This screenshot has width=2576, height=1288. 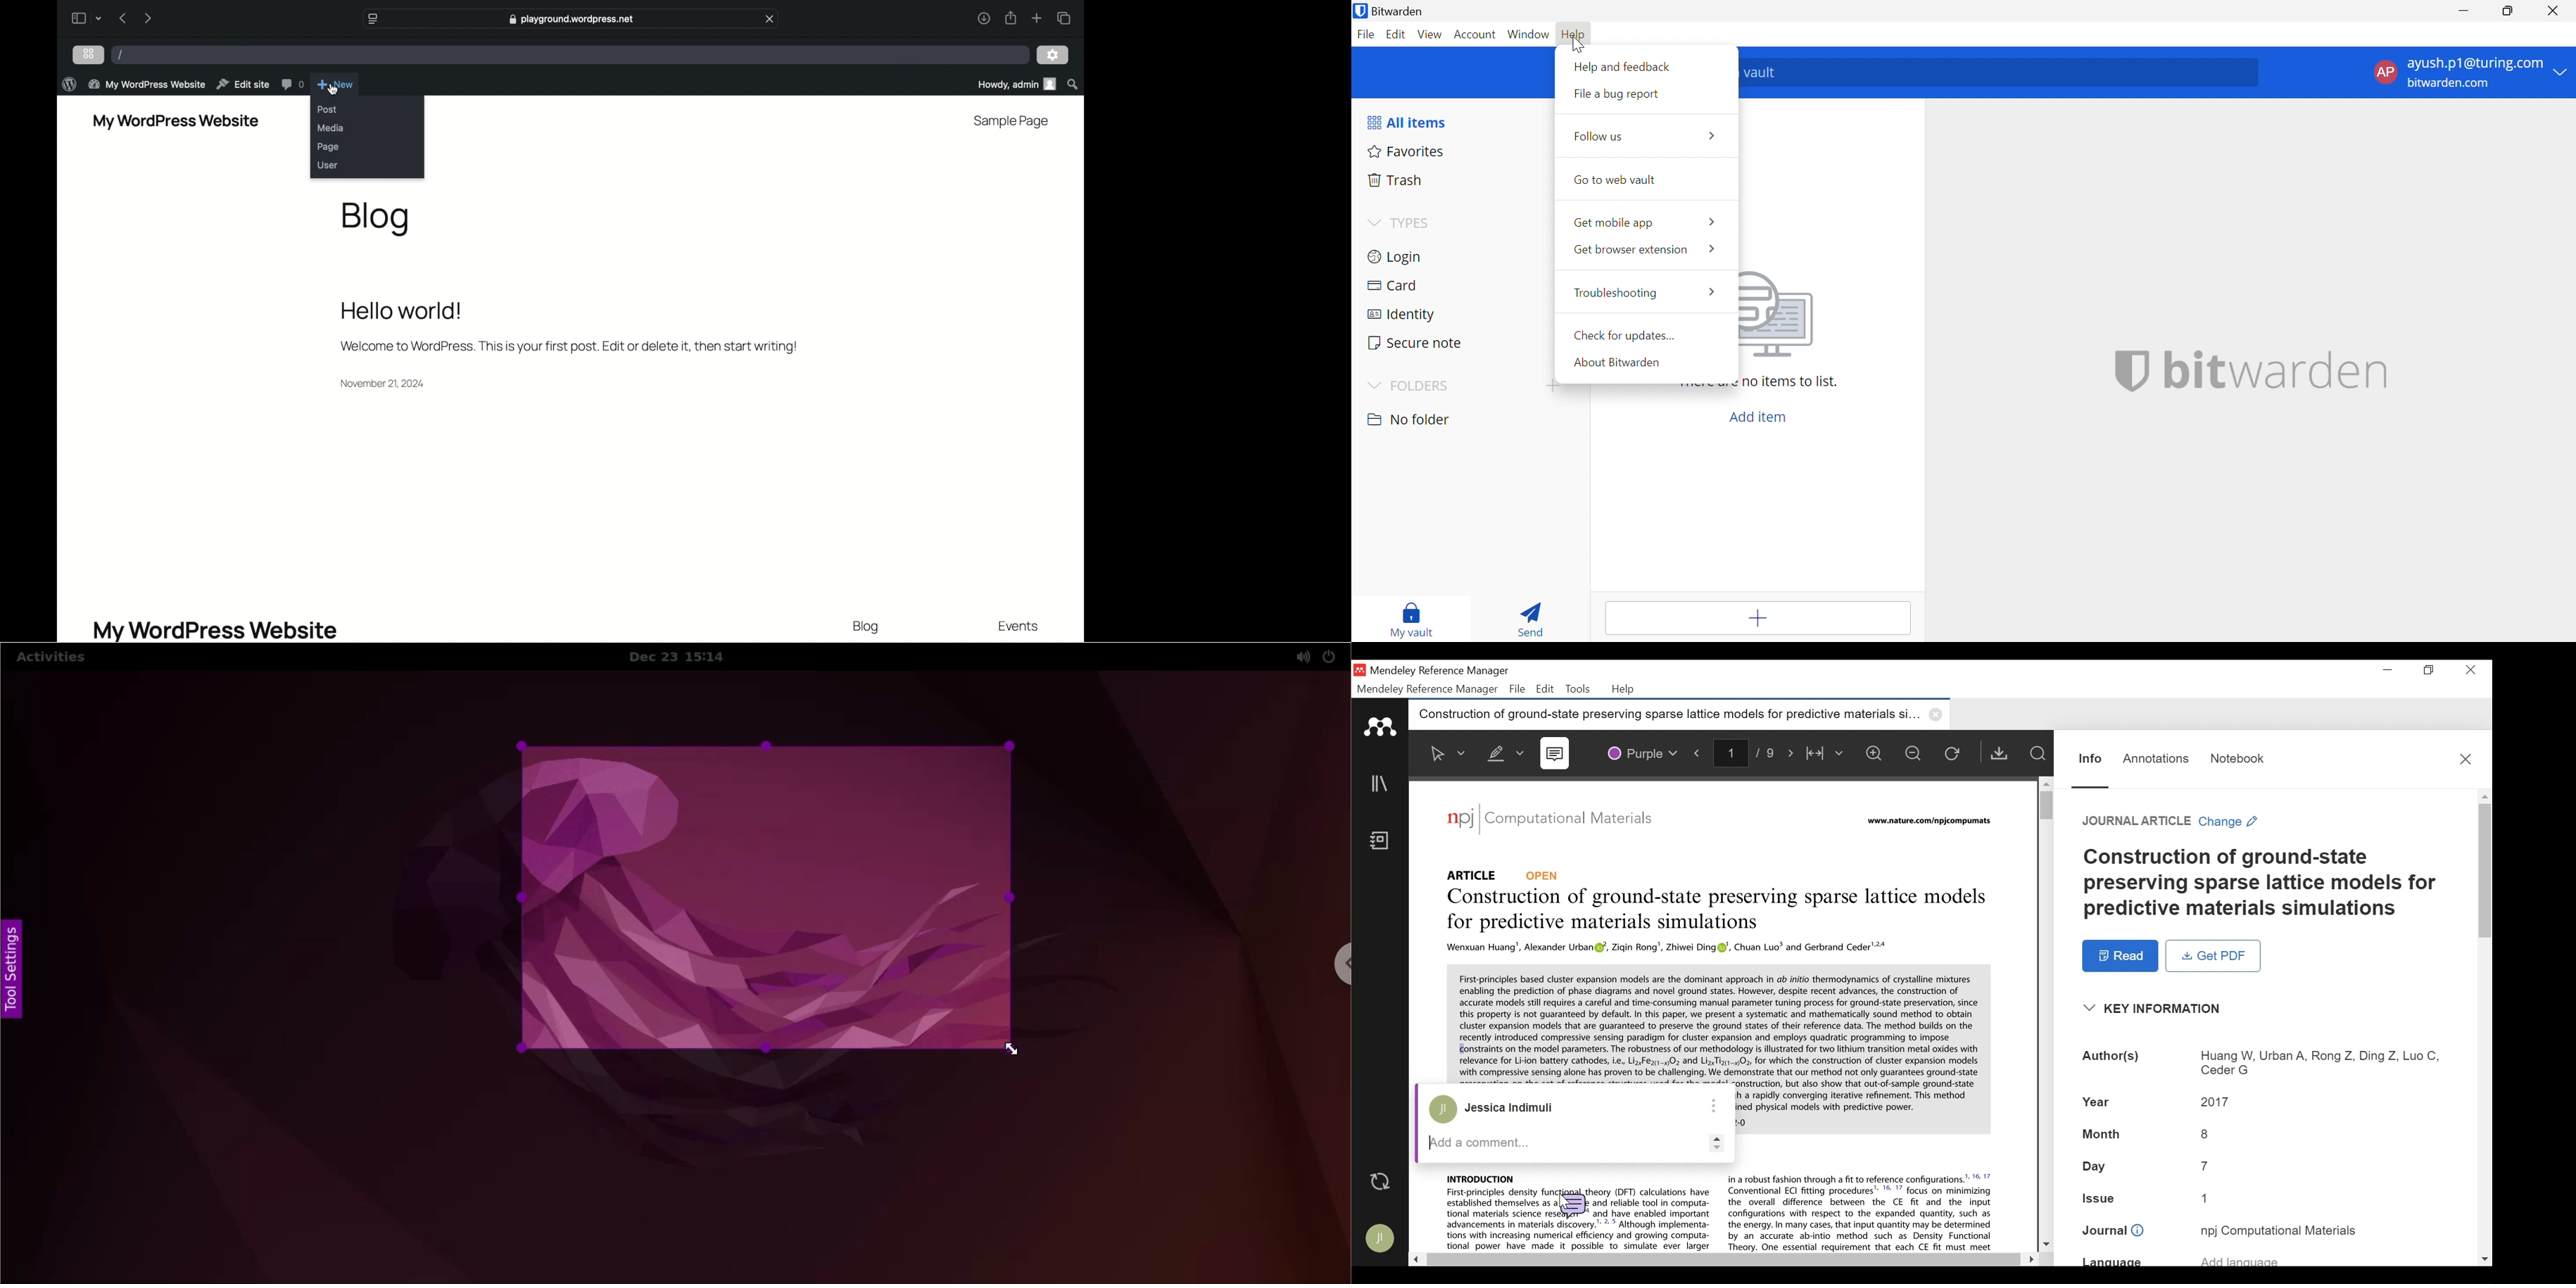 What do you see at coordinates (1381, 727) in the screenshot?
I see `Mendeley Logo` at bounding box center [1381, 727].